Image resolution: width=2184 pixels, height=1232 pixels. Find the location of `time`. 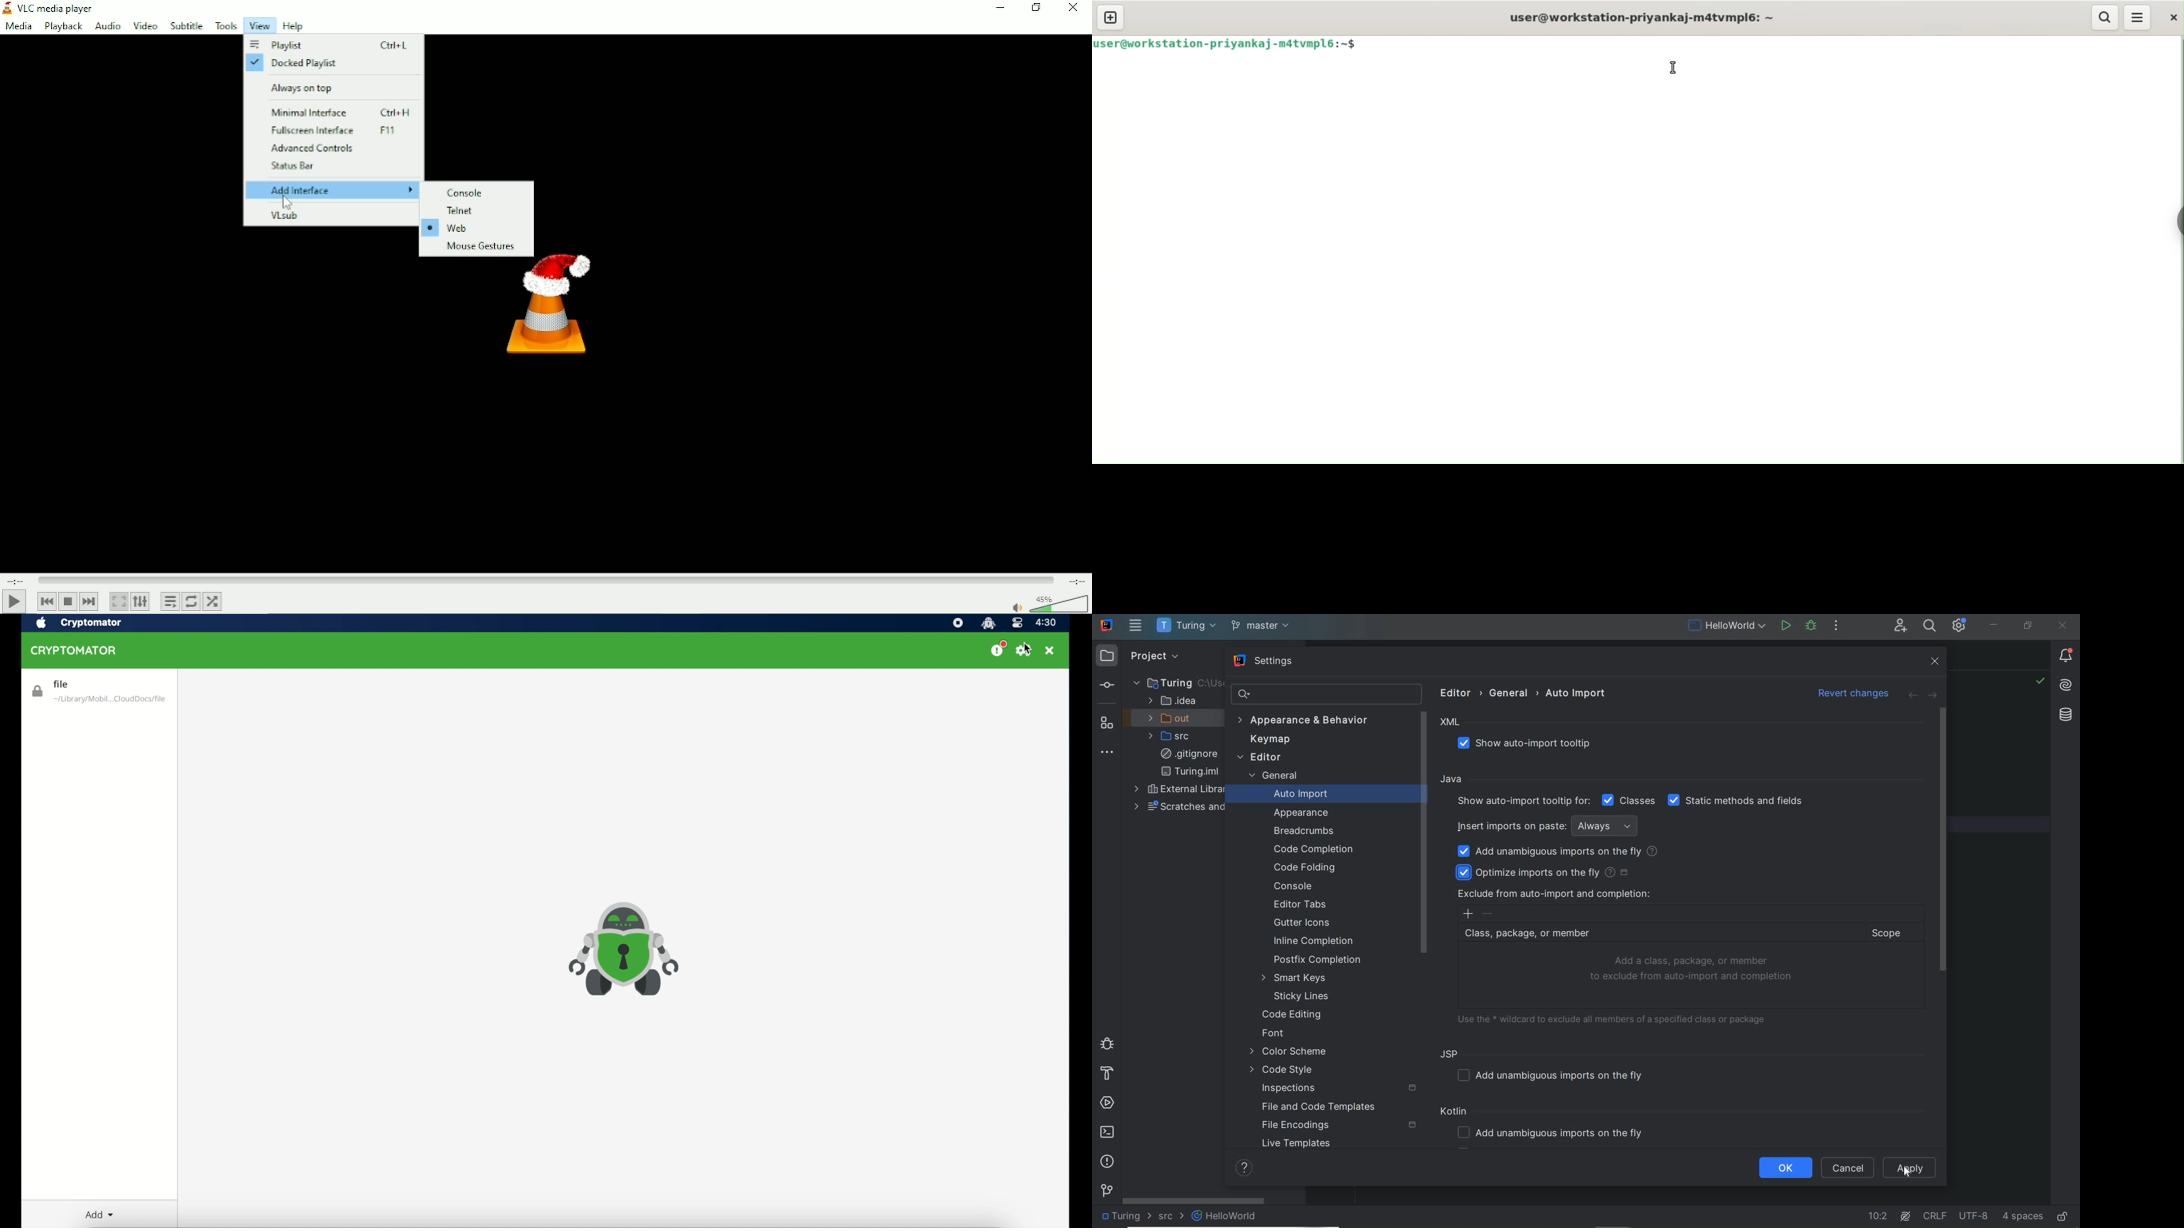

time is located at coordinates (1047, 623).